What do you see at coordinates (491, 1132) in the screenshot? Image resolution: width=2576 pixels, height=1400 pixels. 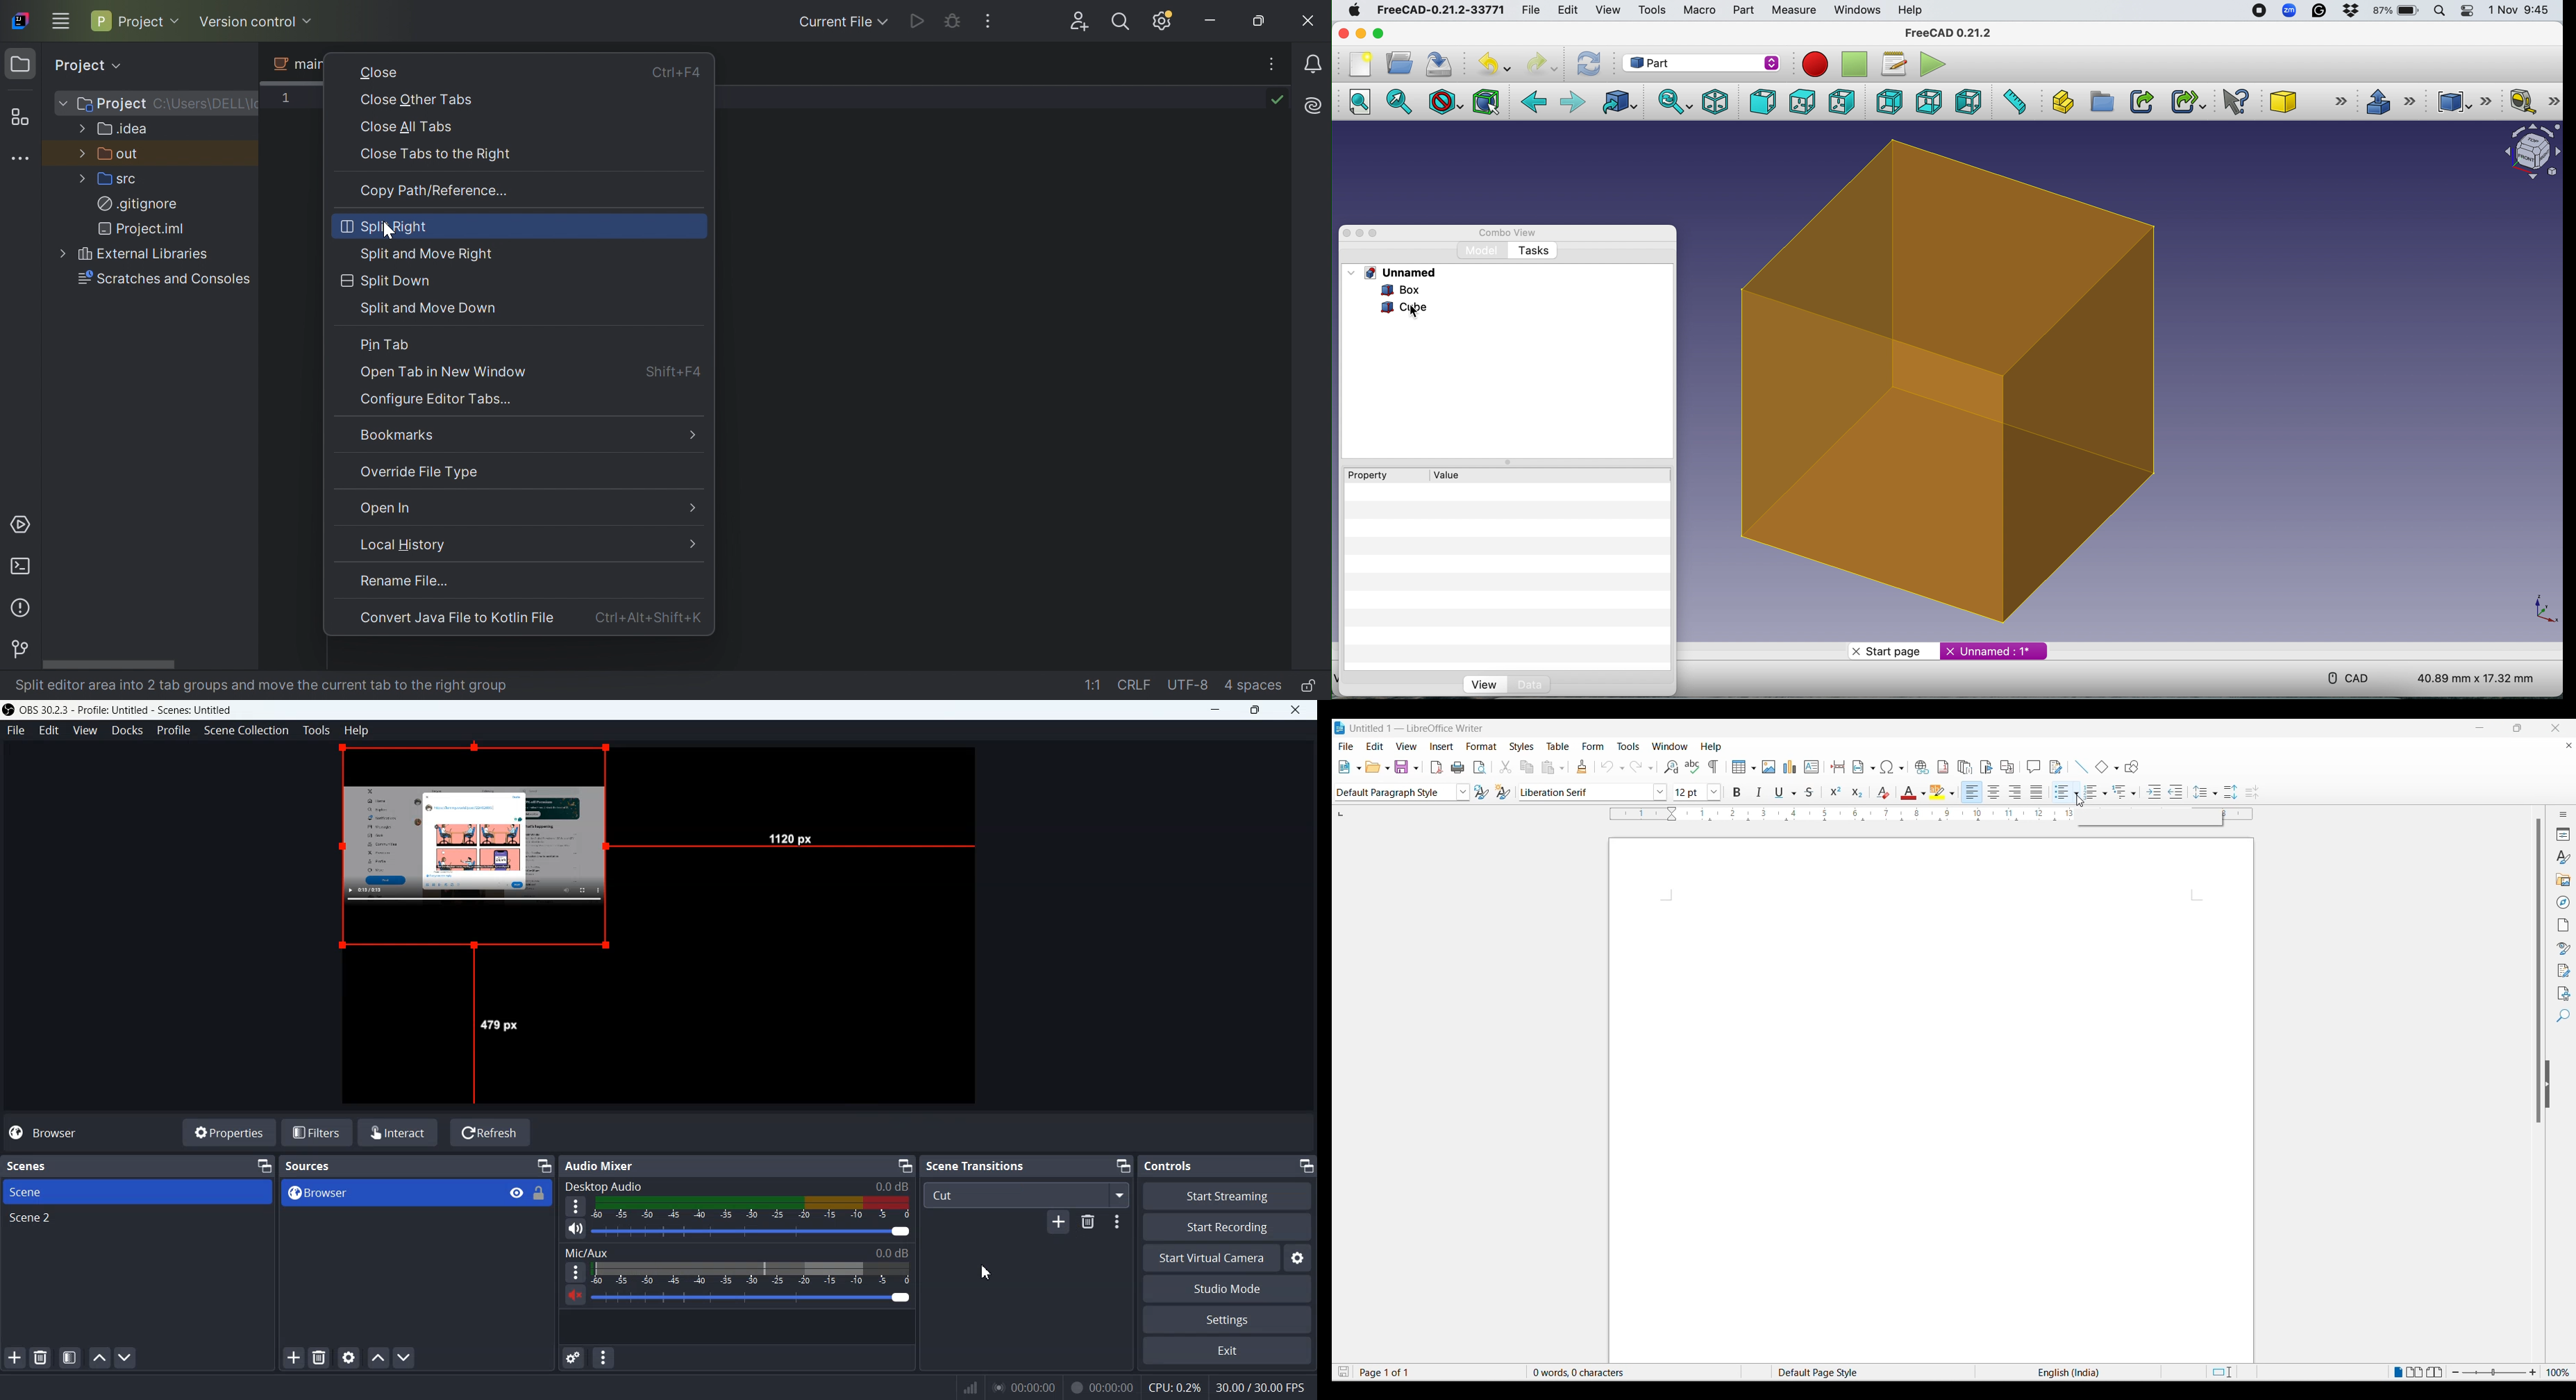 I see `Refresh` at bounding box center [491, 1132].